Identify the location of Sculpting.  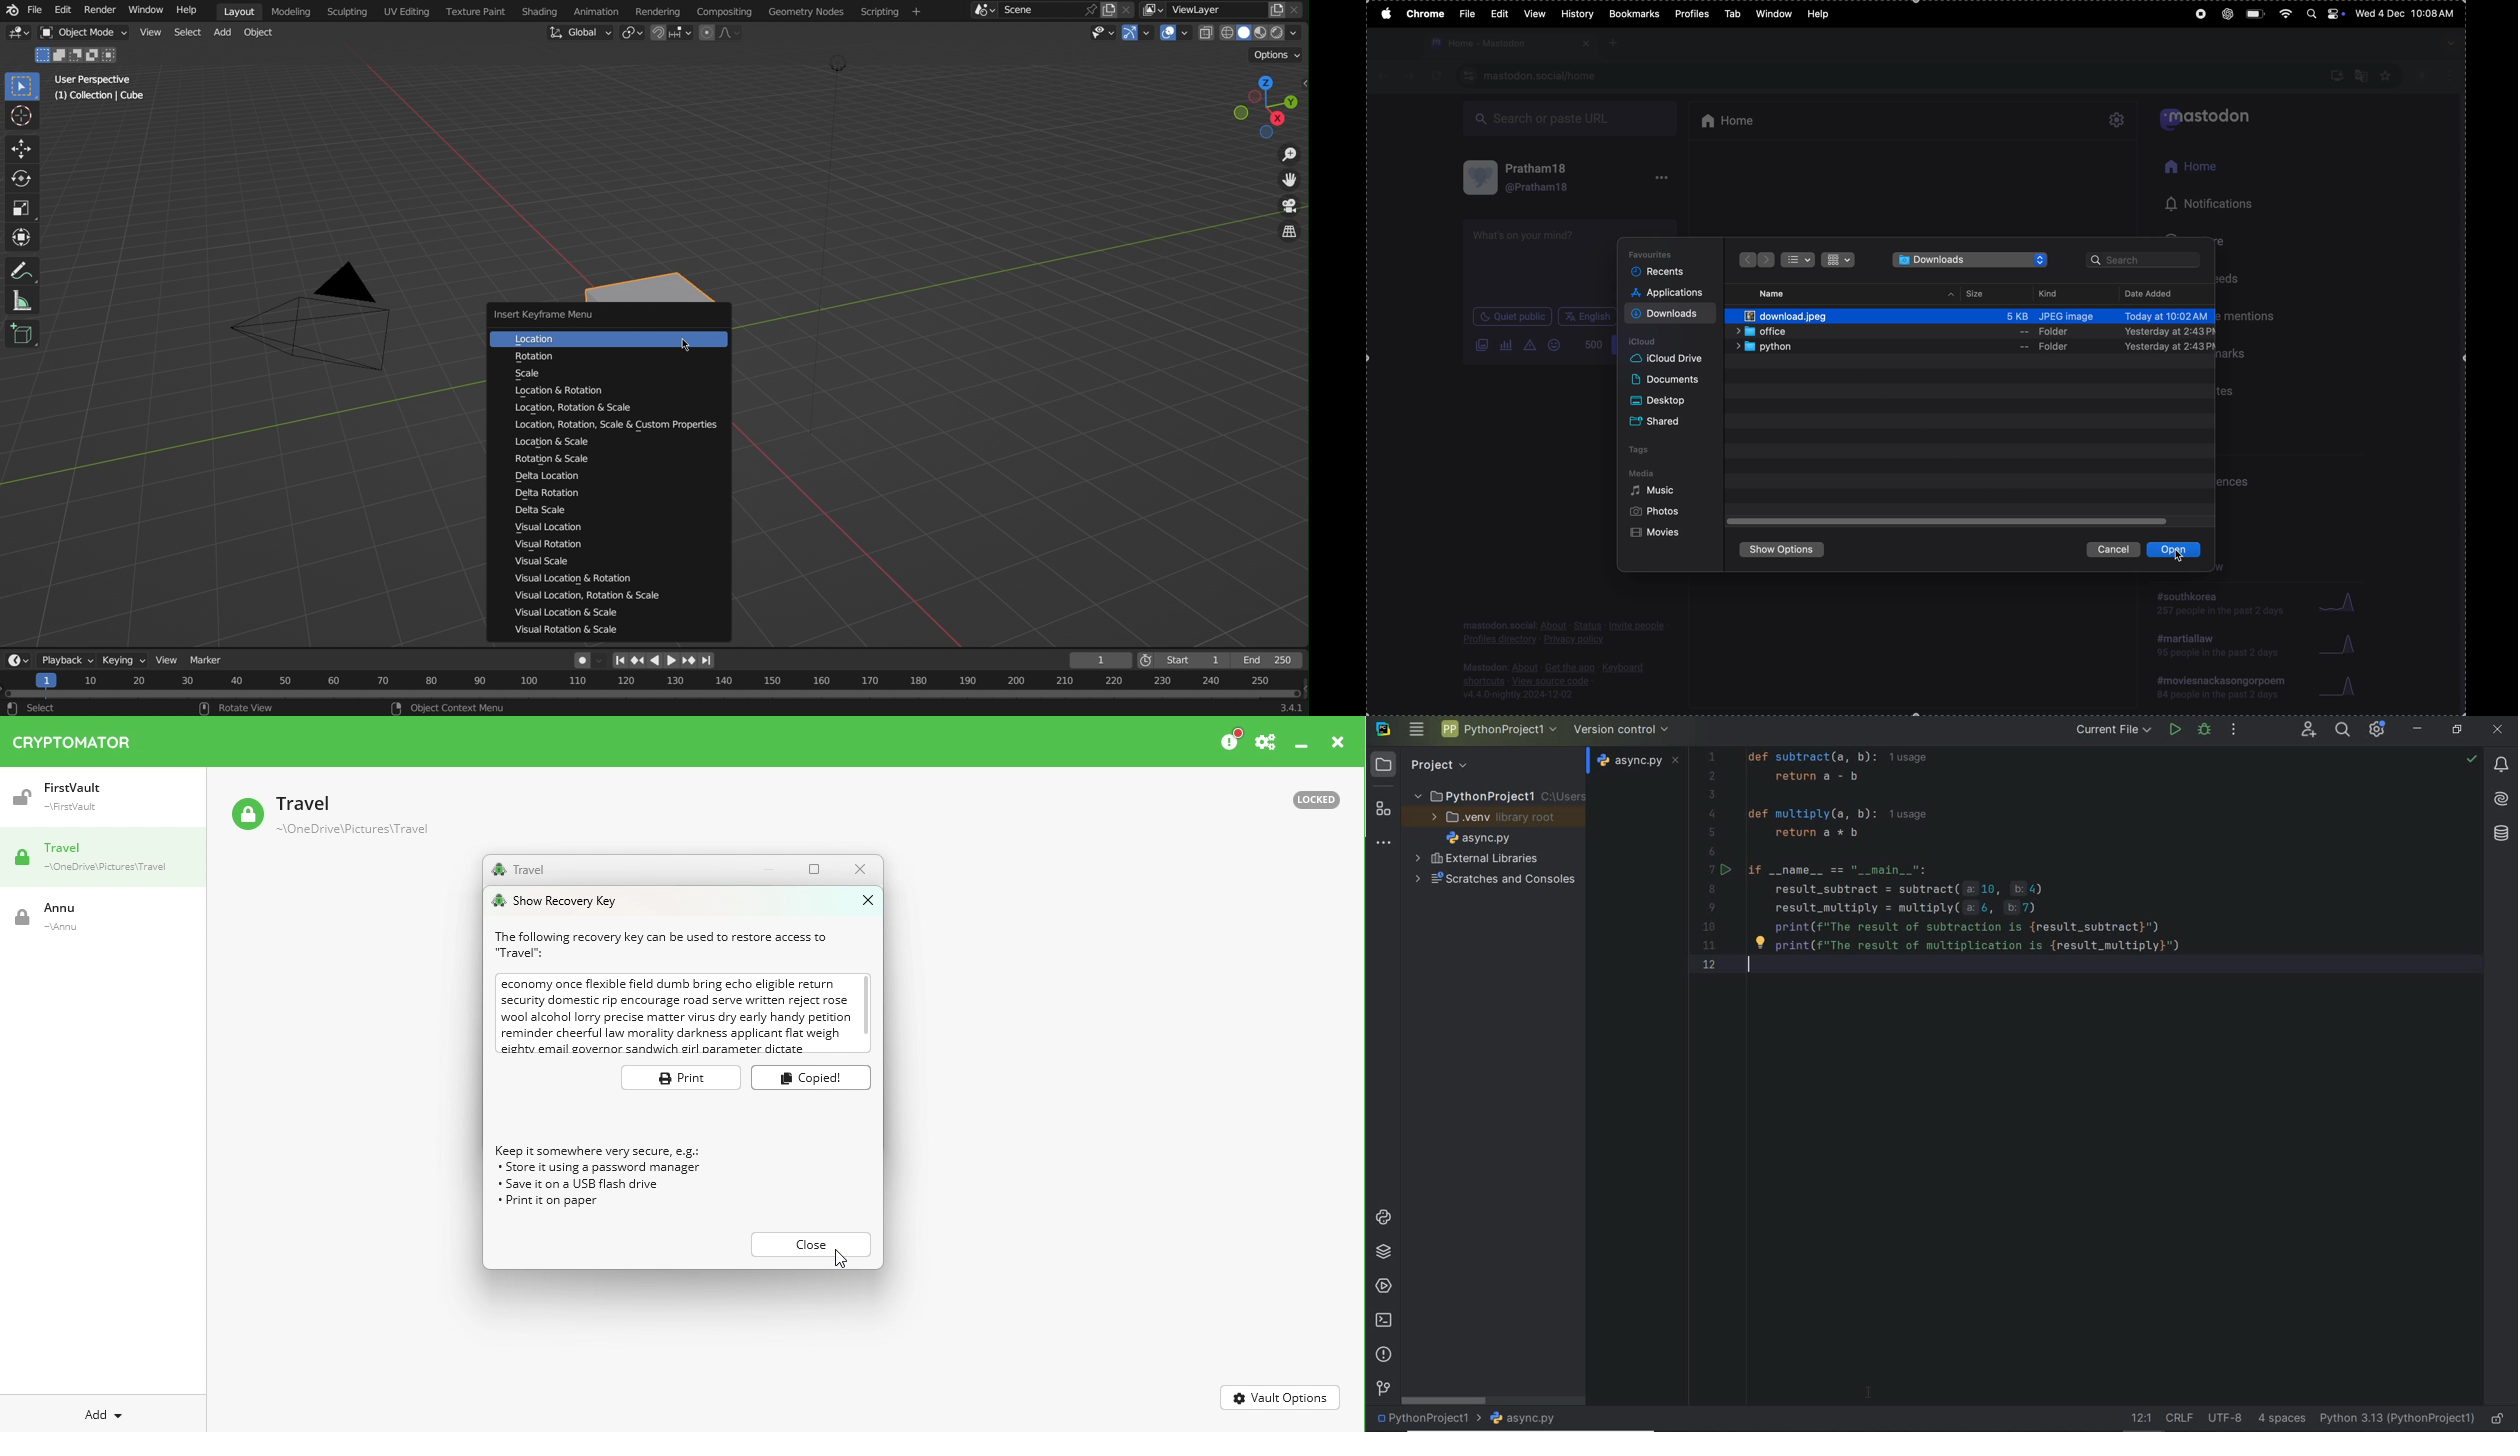
(346, 10).